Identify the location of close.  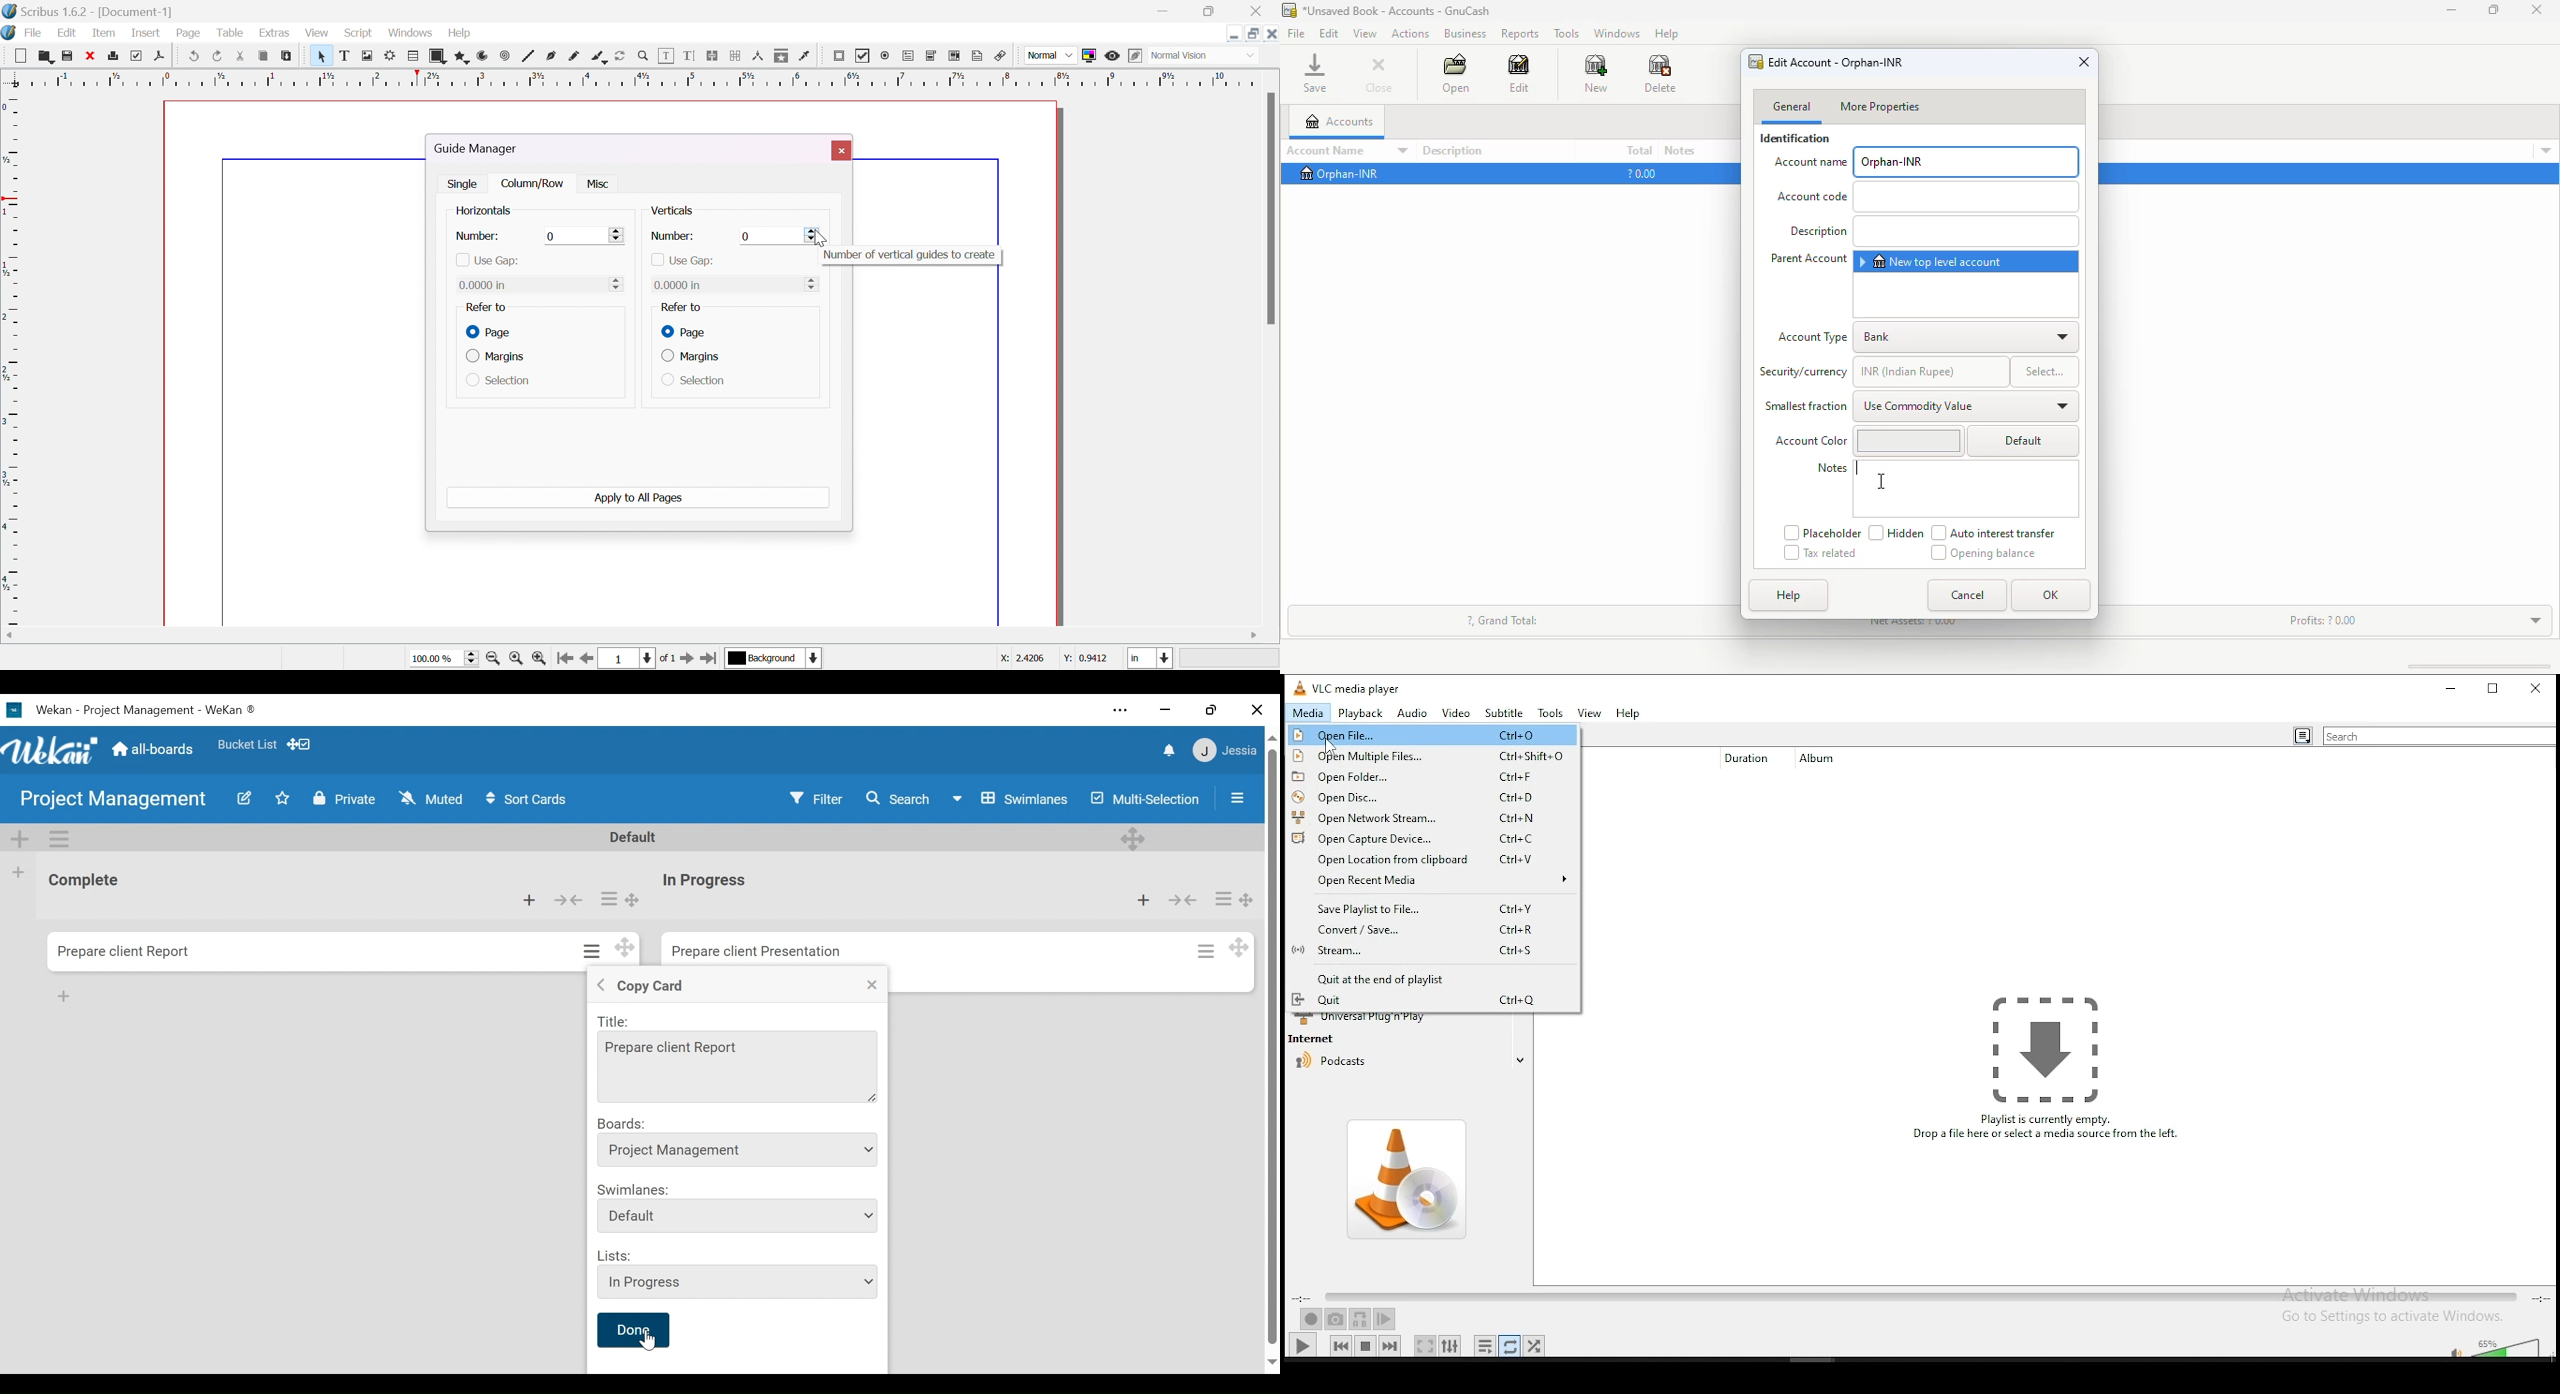
(2085, 61).